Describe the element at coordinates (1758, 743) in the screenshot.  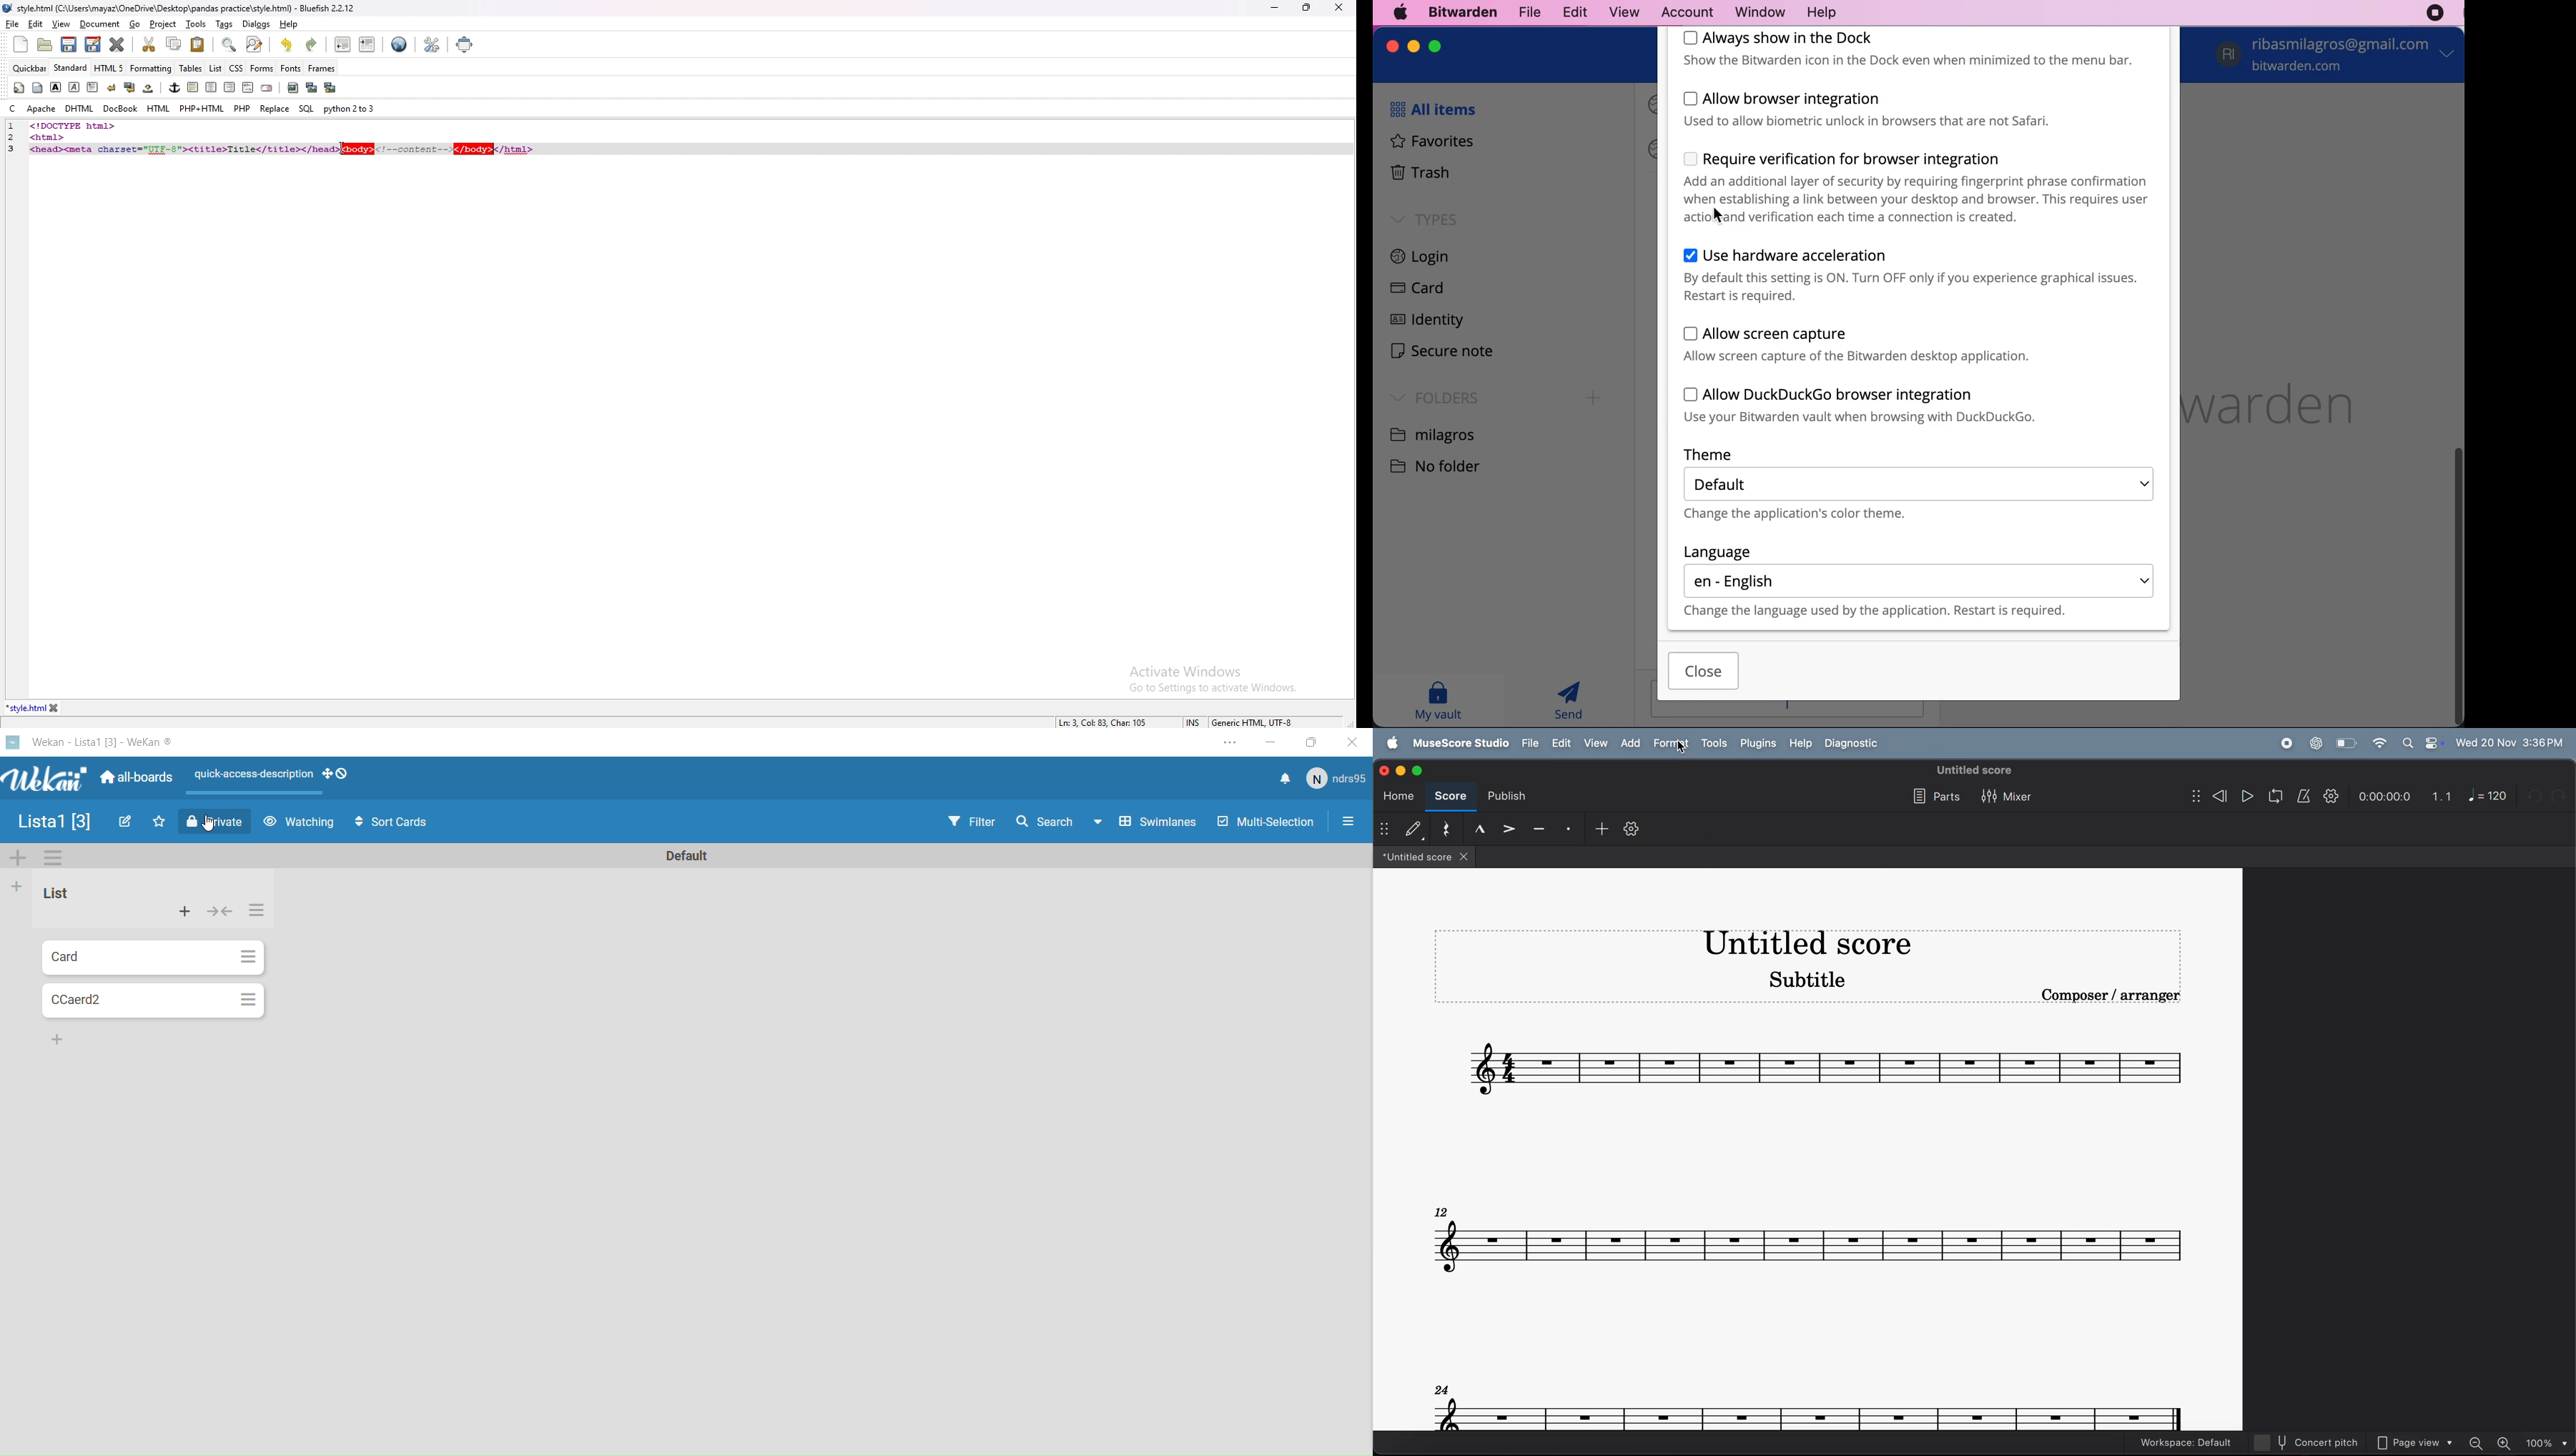
I see `plugins` at that location.